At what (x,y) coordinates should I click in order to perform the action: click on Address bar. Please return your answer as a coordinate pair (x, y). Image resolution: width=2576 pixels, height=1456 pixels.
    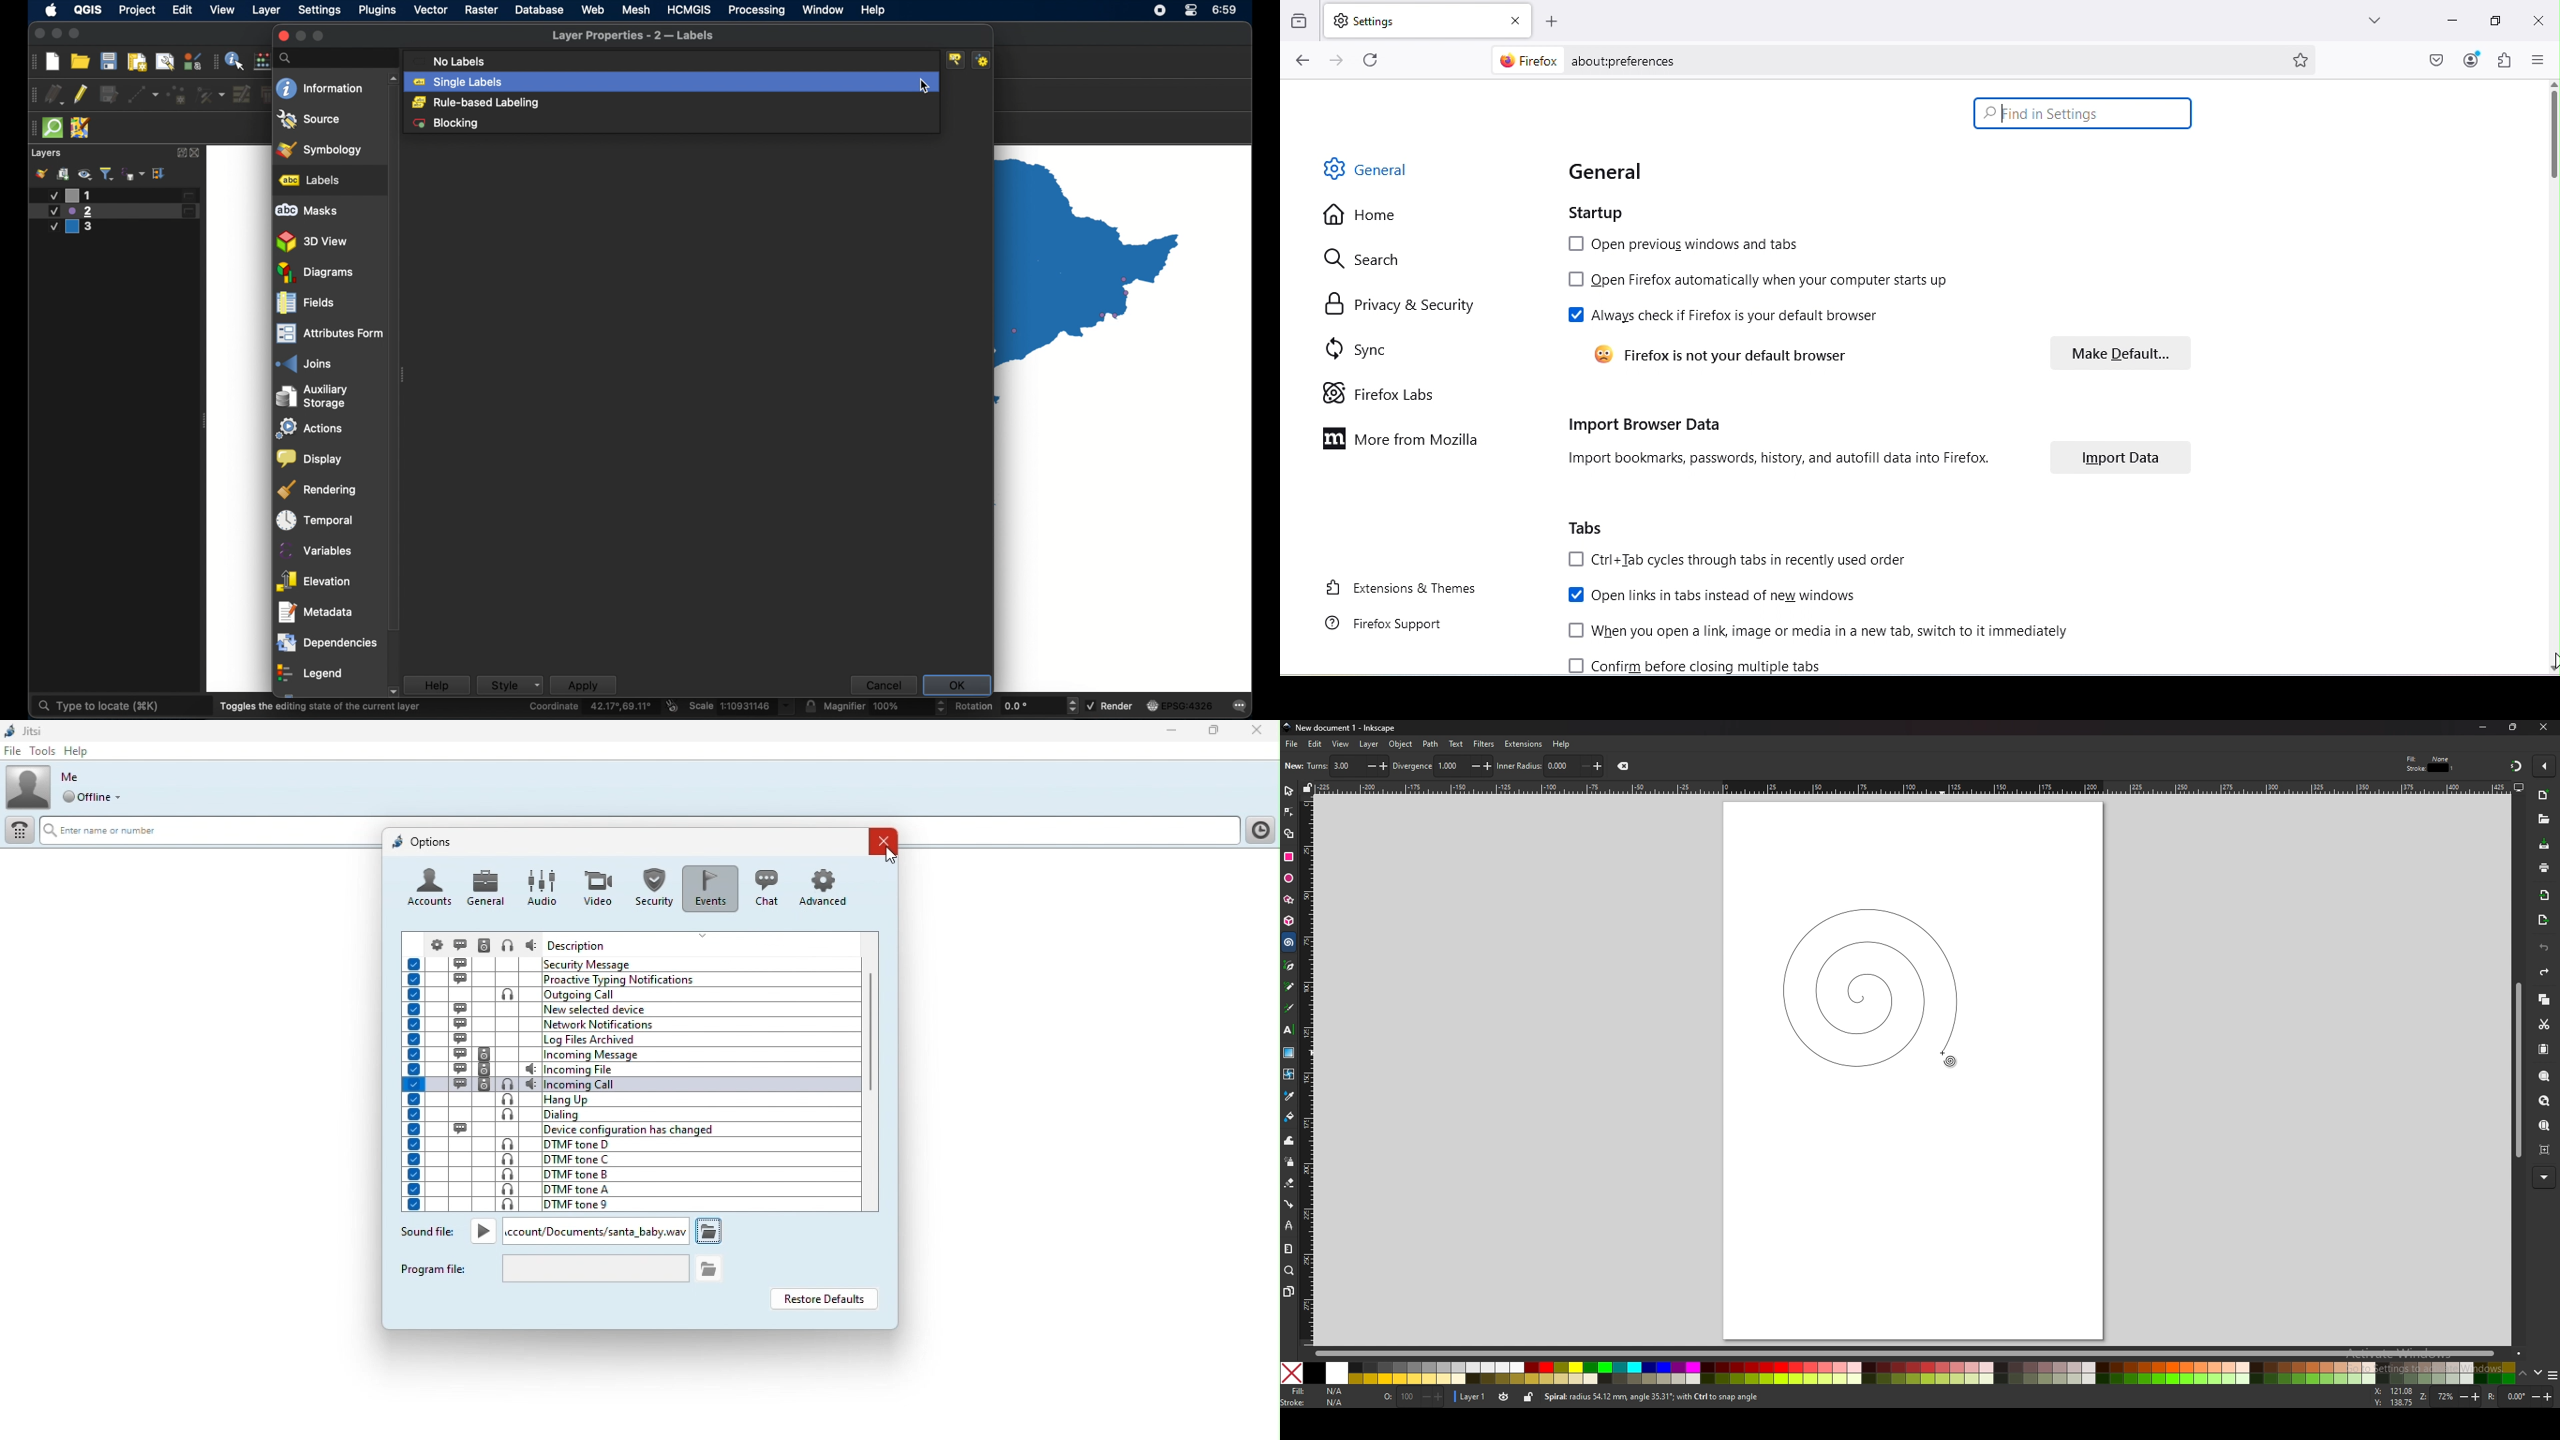
    Looking at the image, I should click on (1920, 60).